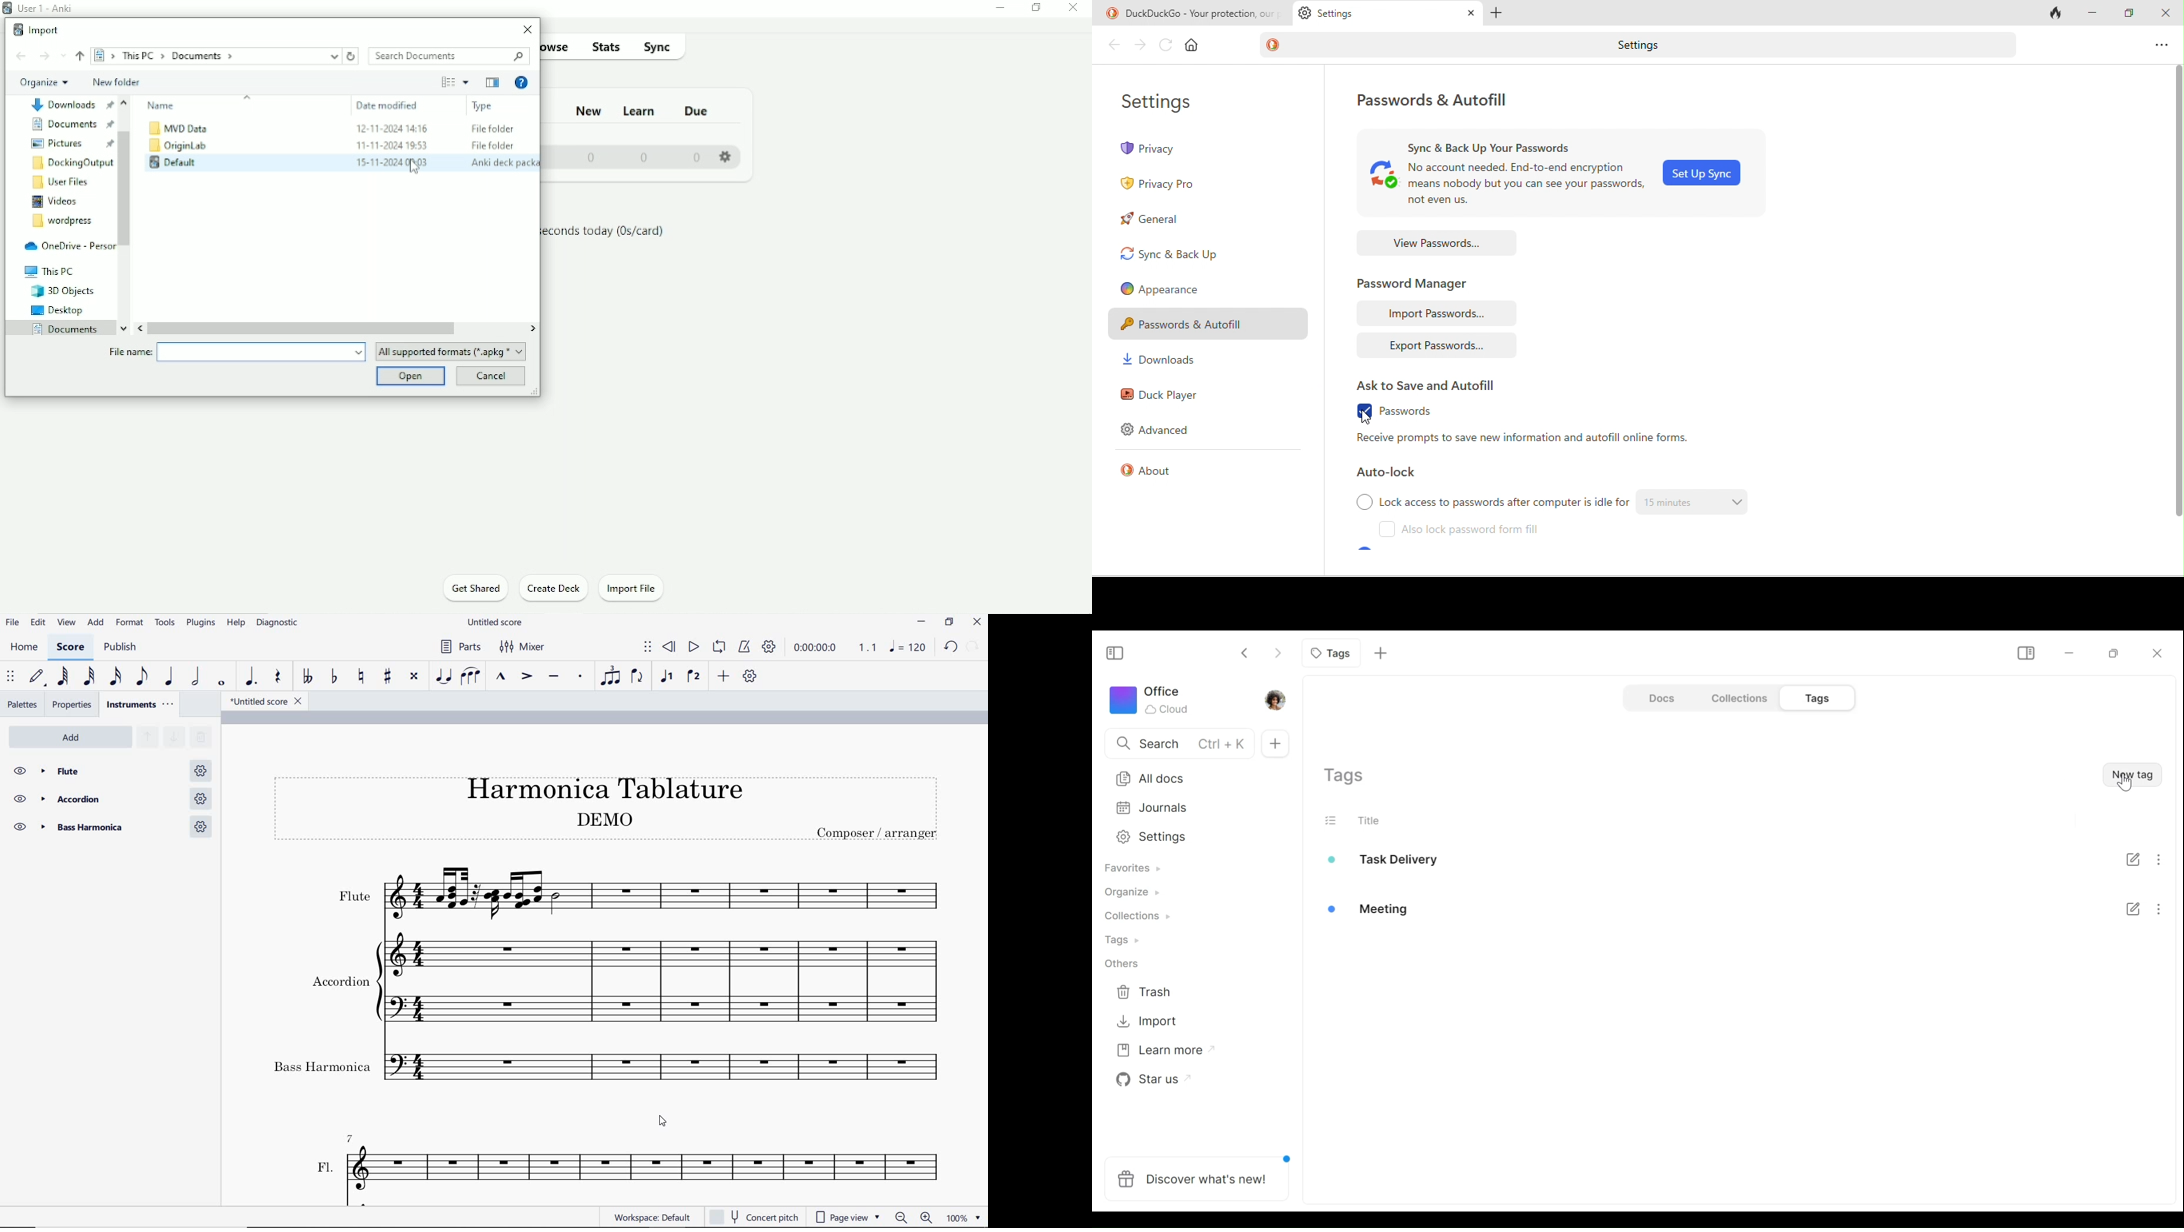 The height and width of the screenshot is (1232, 2184). I want to click on settings tab, so click(1367, 13).